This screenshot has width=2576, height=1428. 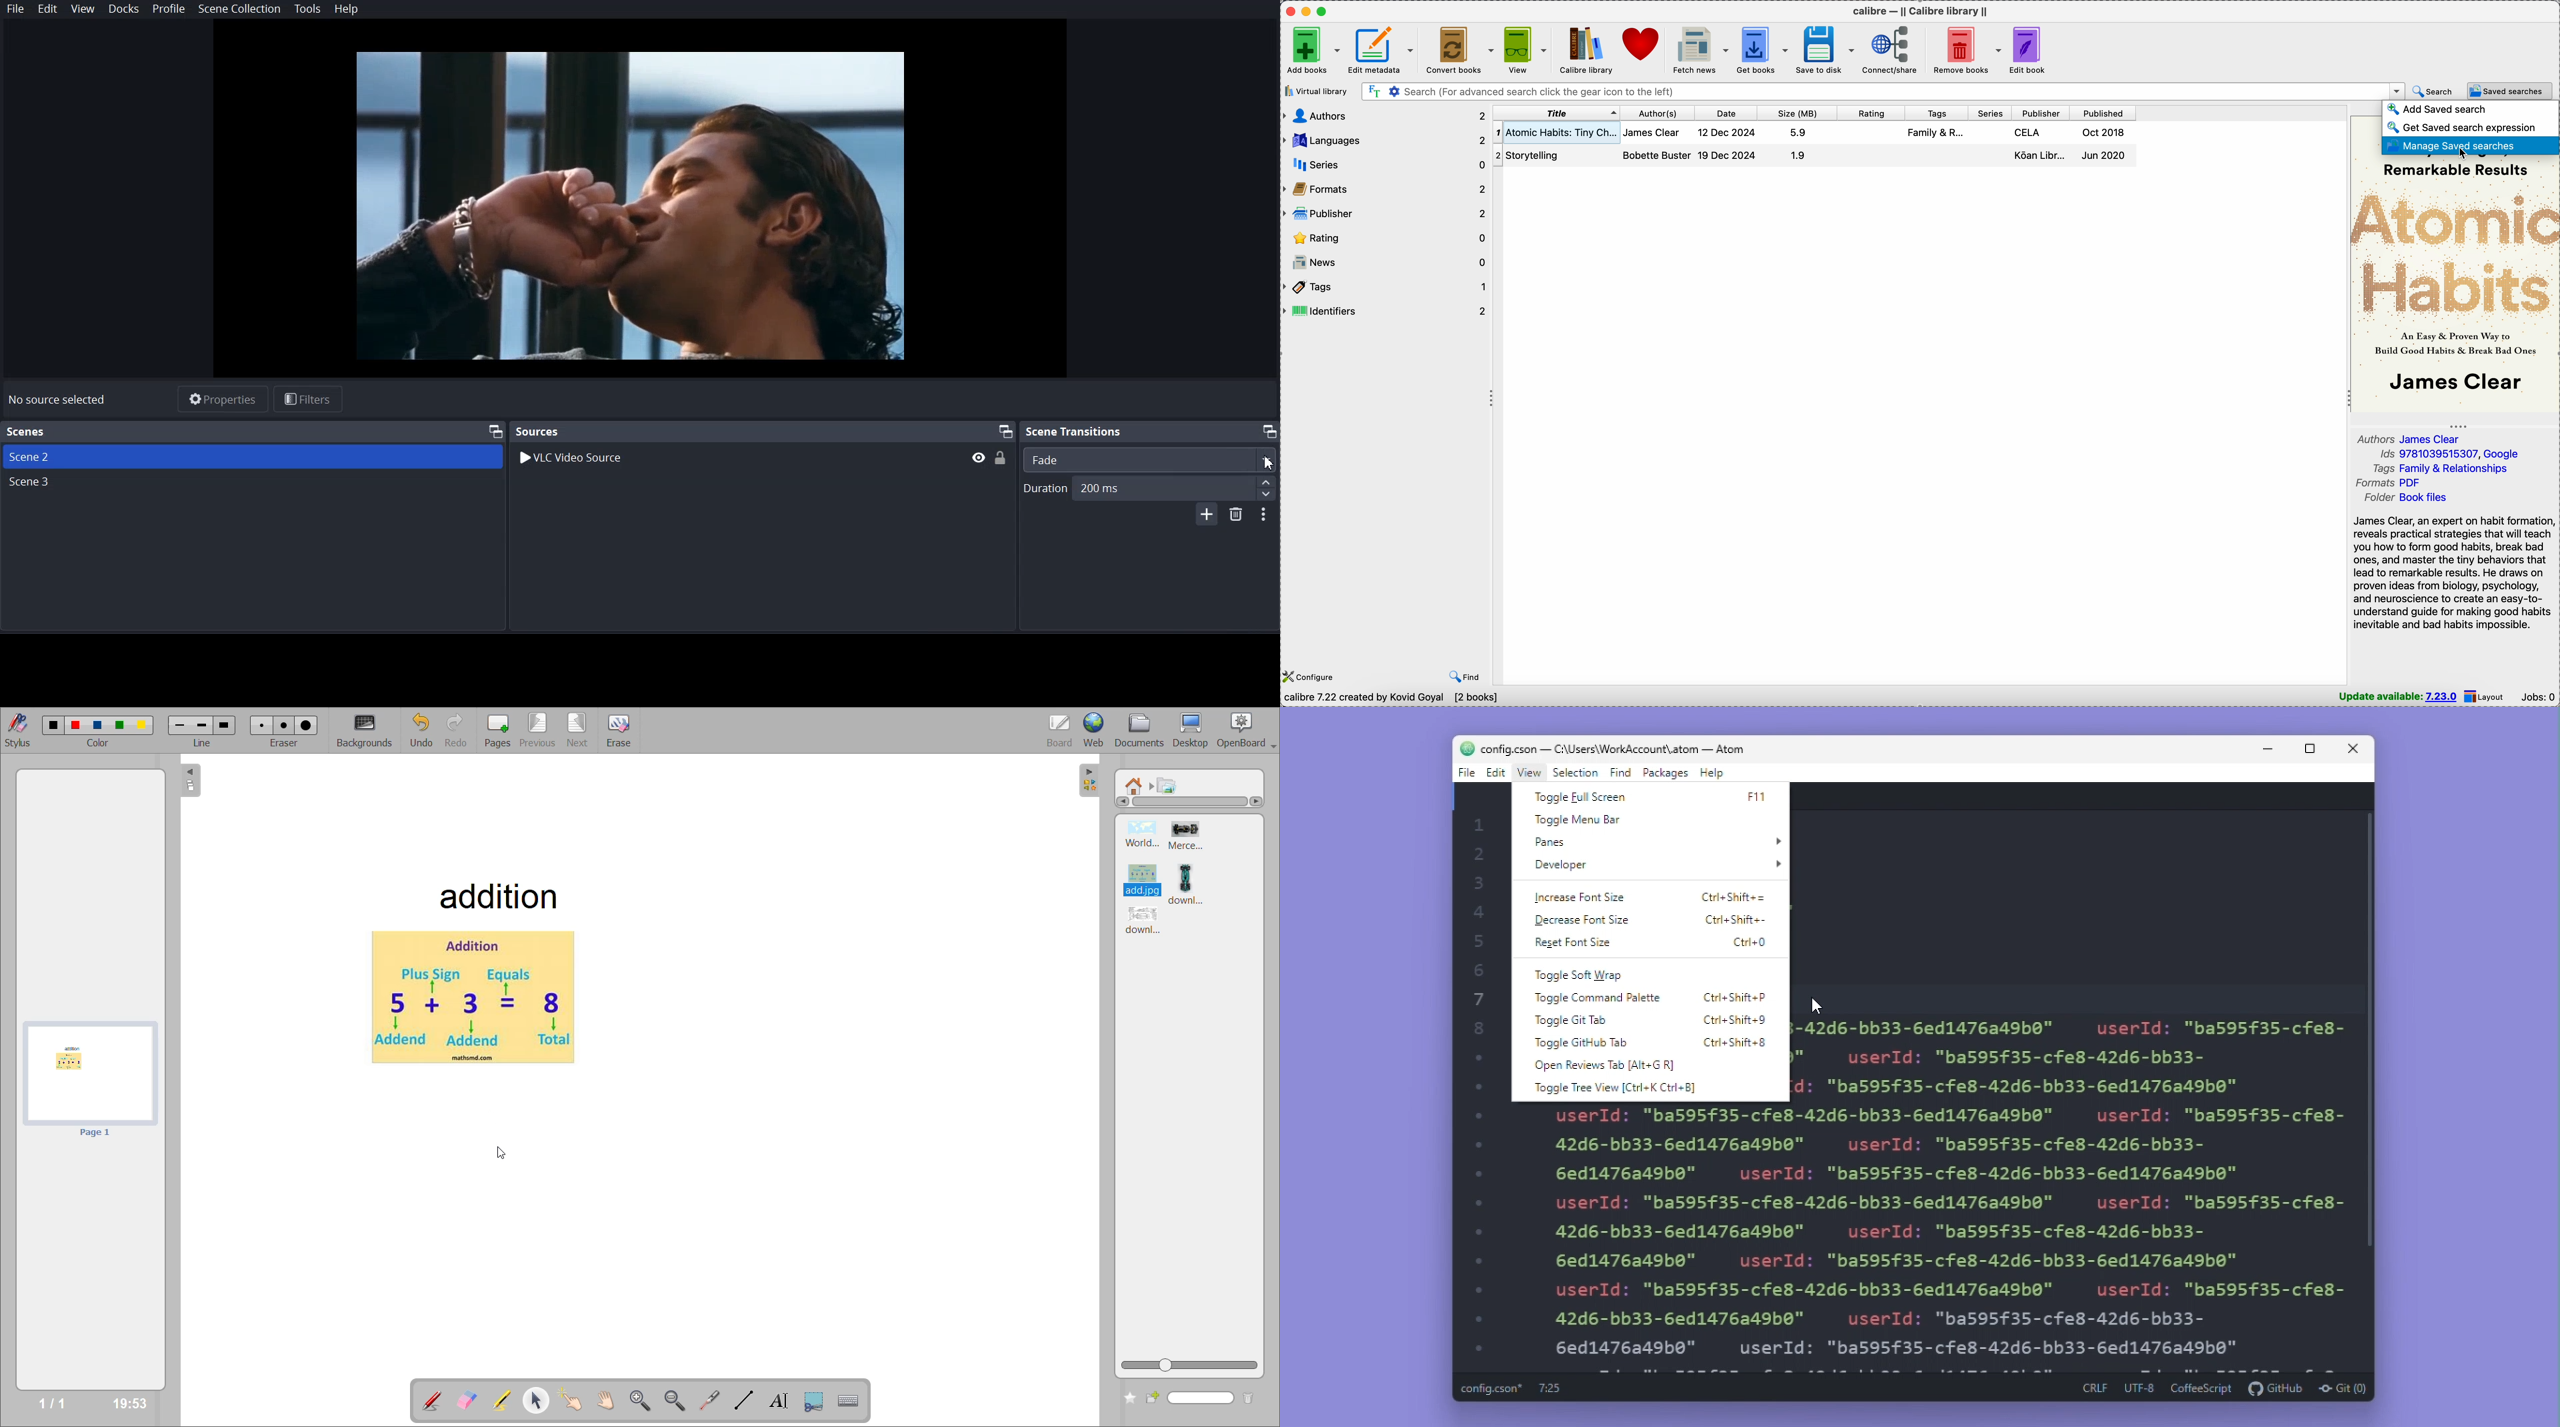 I want to click on Tools, so click(x=308, y=9).